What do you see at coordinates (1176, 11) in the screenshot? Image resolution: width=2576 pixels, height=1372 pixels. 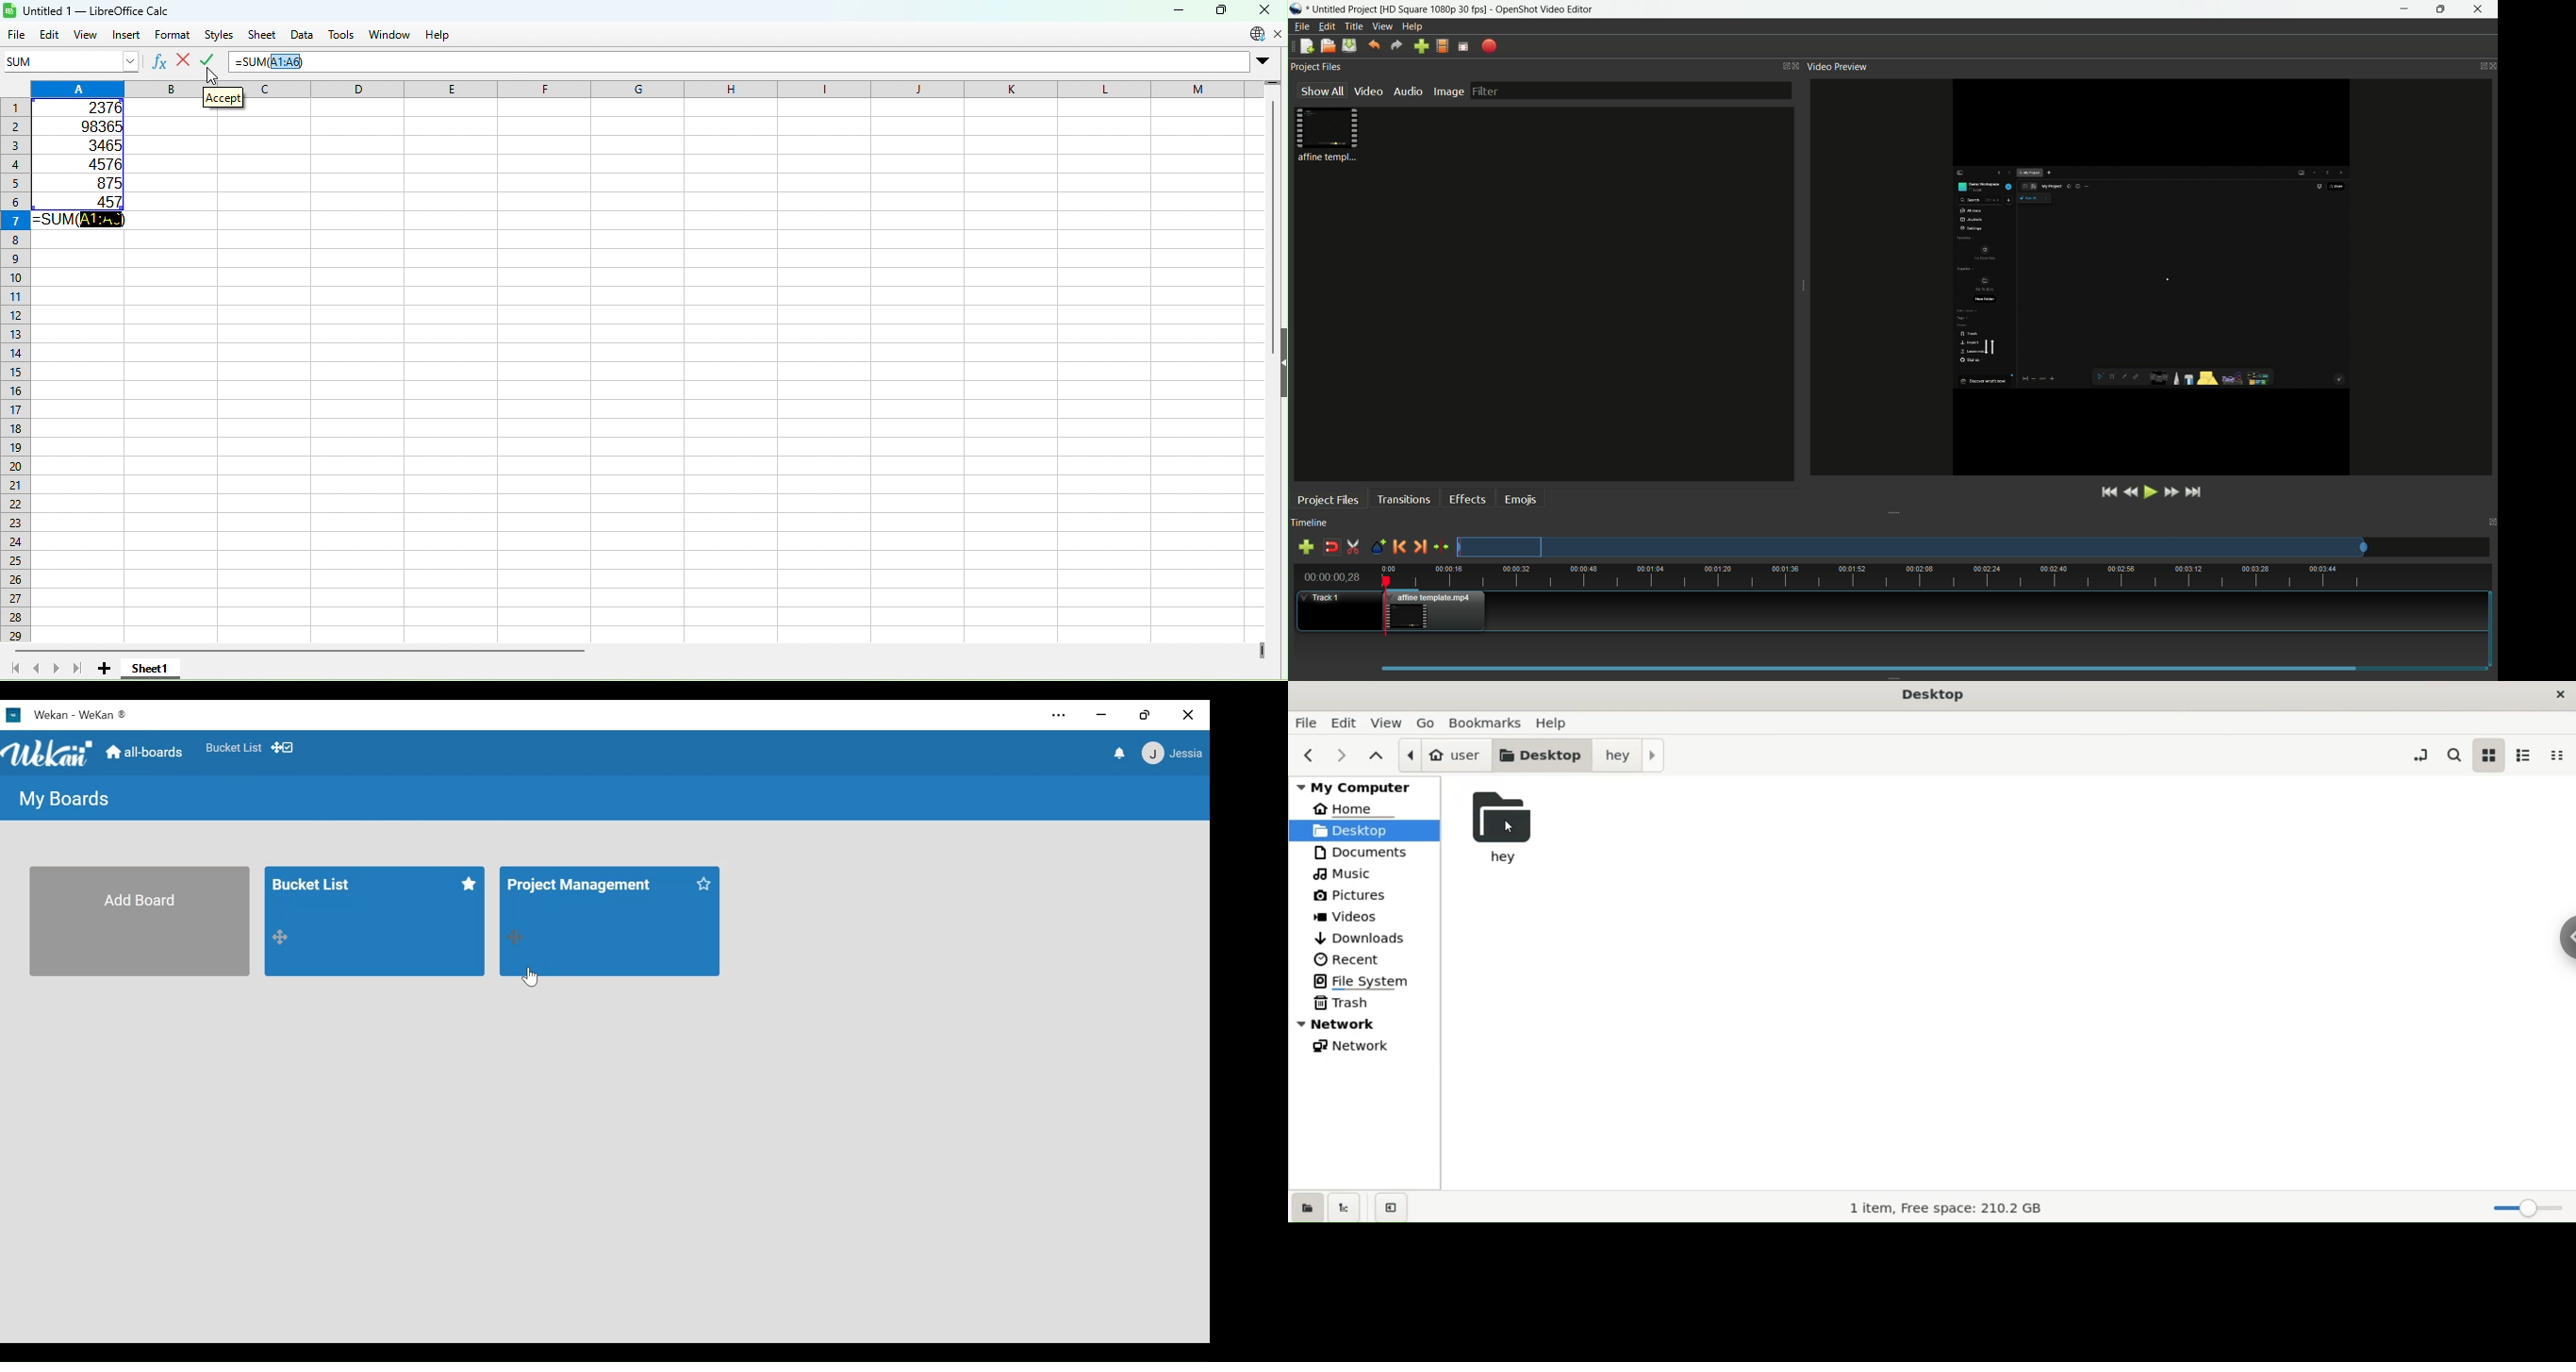 I see `Minimize` at bounding box center [1176, 11].